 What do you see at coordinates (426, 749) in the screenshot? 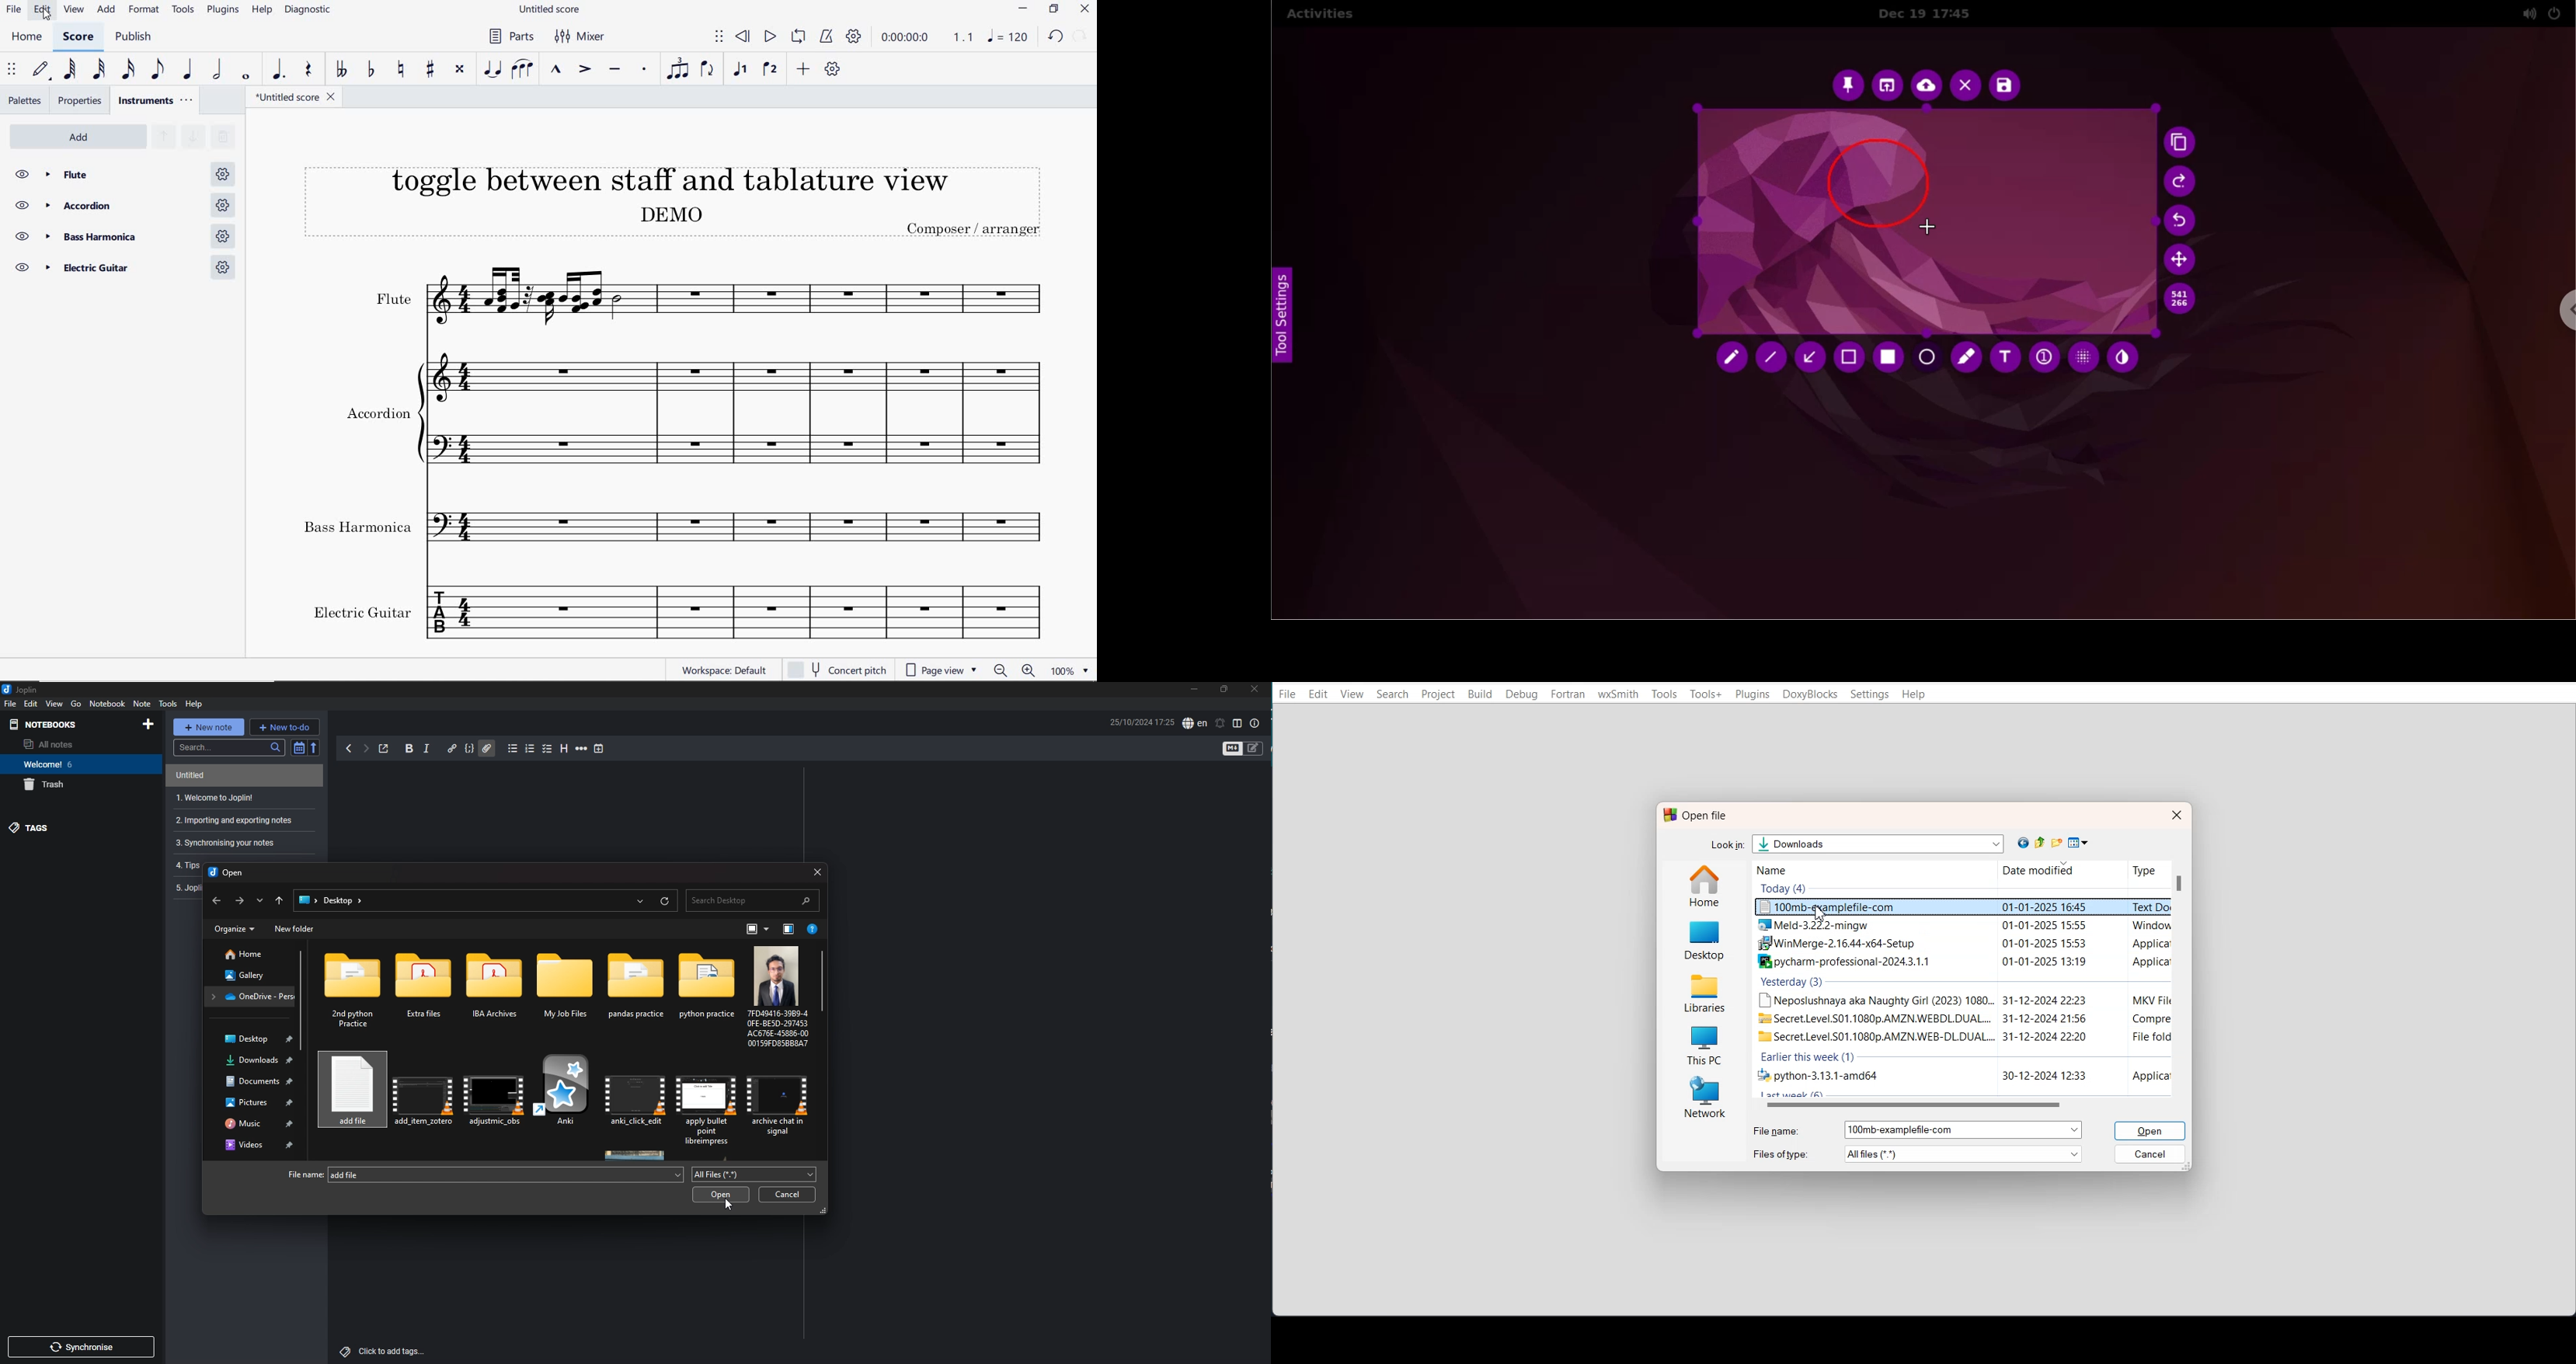
I see `italic` at bounding box center [426, 749].